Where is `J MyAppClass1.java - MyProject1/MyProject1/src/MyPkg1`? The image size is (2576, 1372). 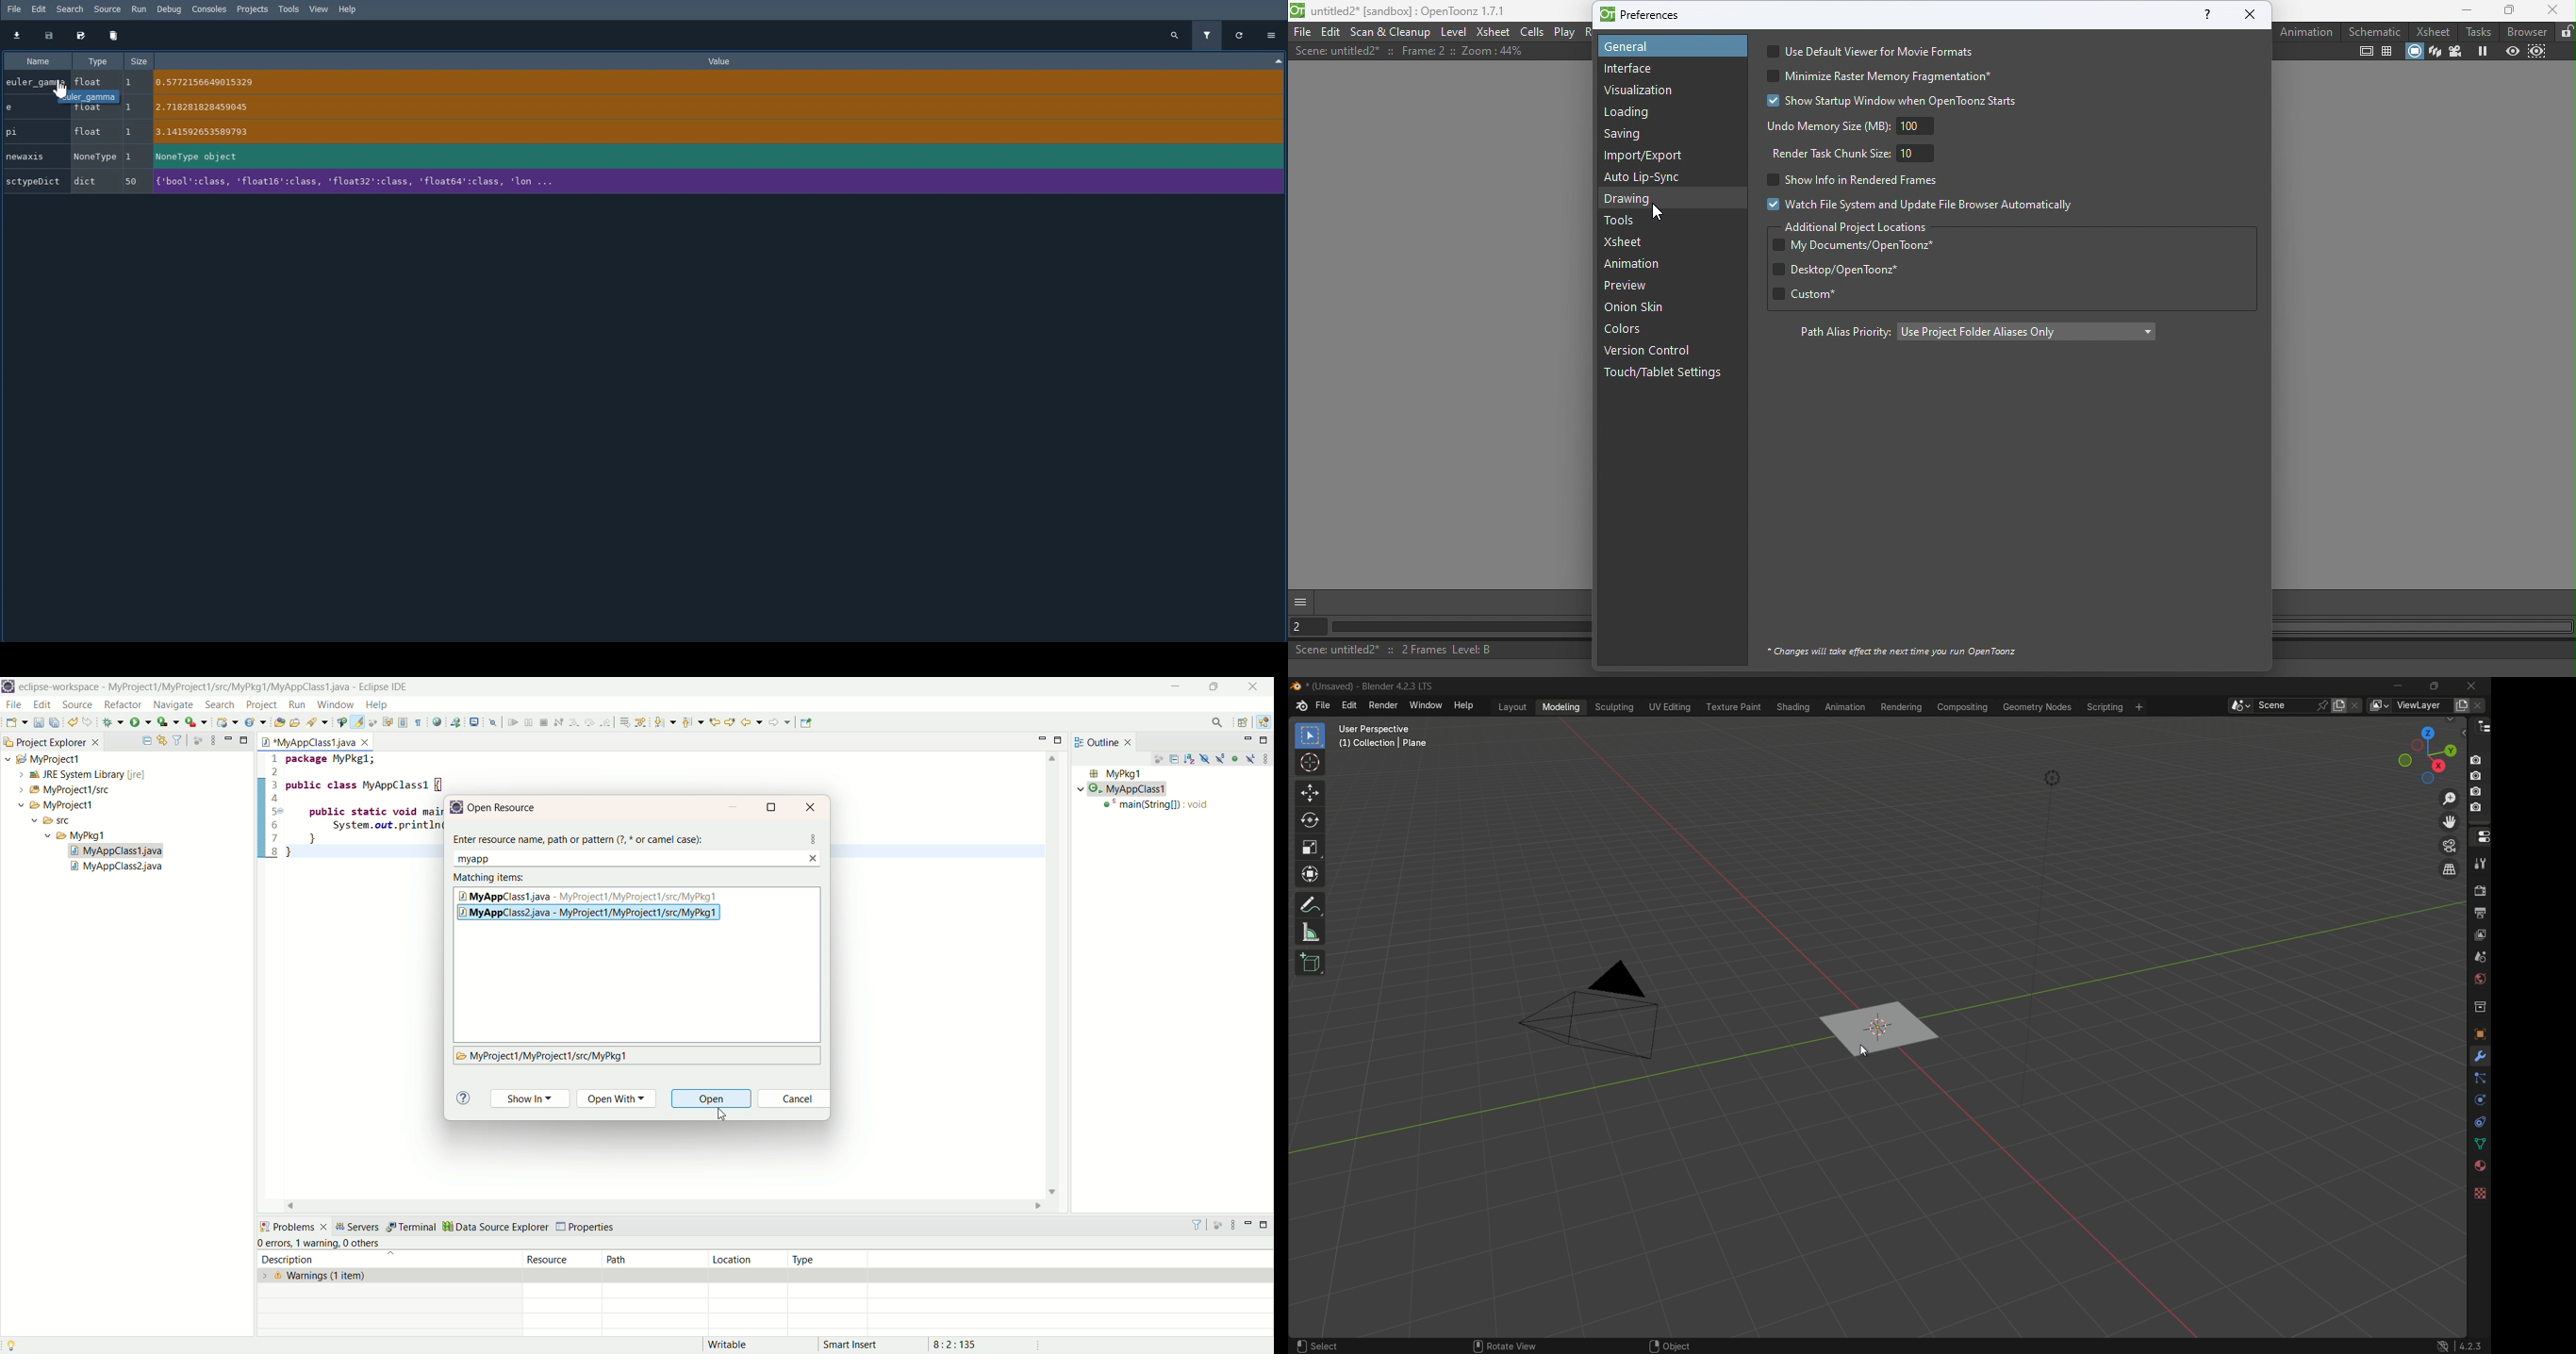
J MyAppClass1.java - MyProject1/MyProject1/src/MyPkg1 is located at coordinates (591, 895).